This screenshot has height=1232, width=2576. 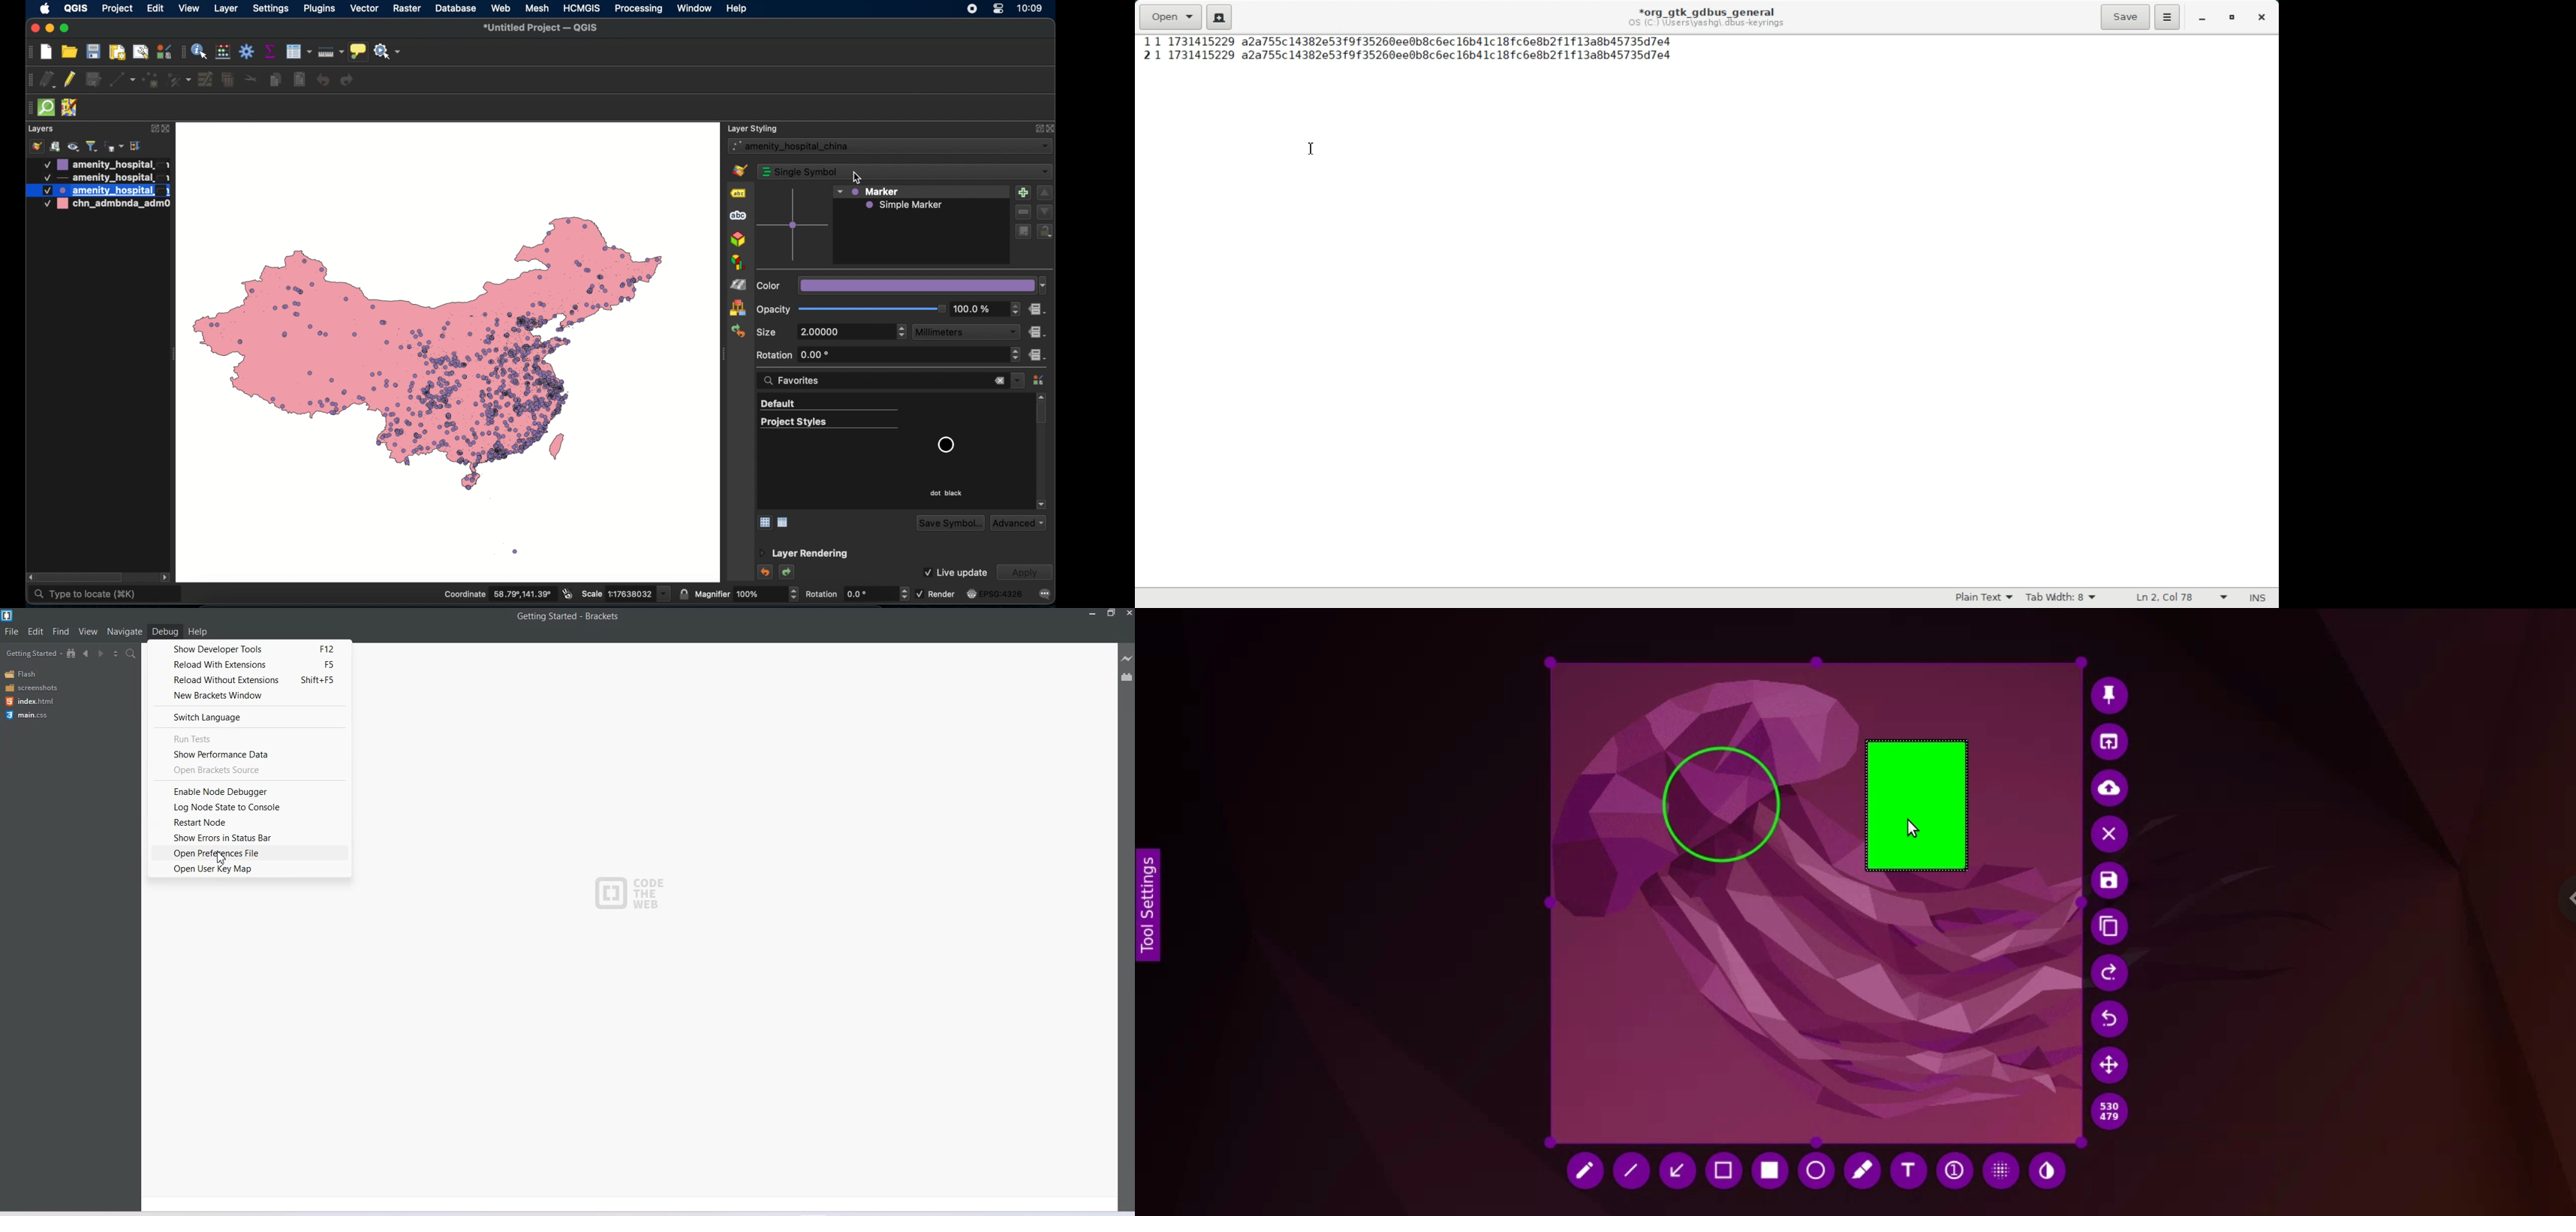 What do you see at coordinates (829, 423) in the screenshot?
I see `project styles` at bounding box center [829, 423].